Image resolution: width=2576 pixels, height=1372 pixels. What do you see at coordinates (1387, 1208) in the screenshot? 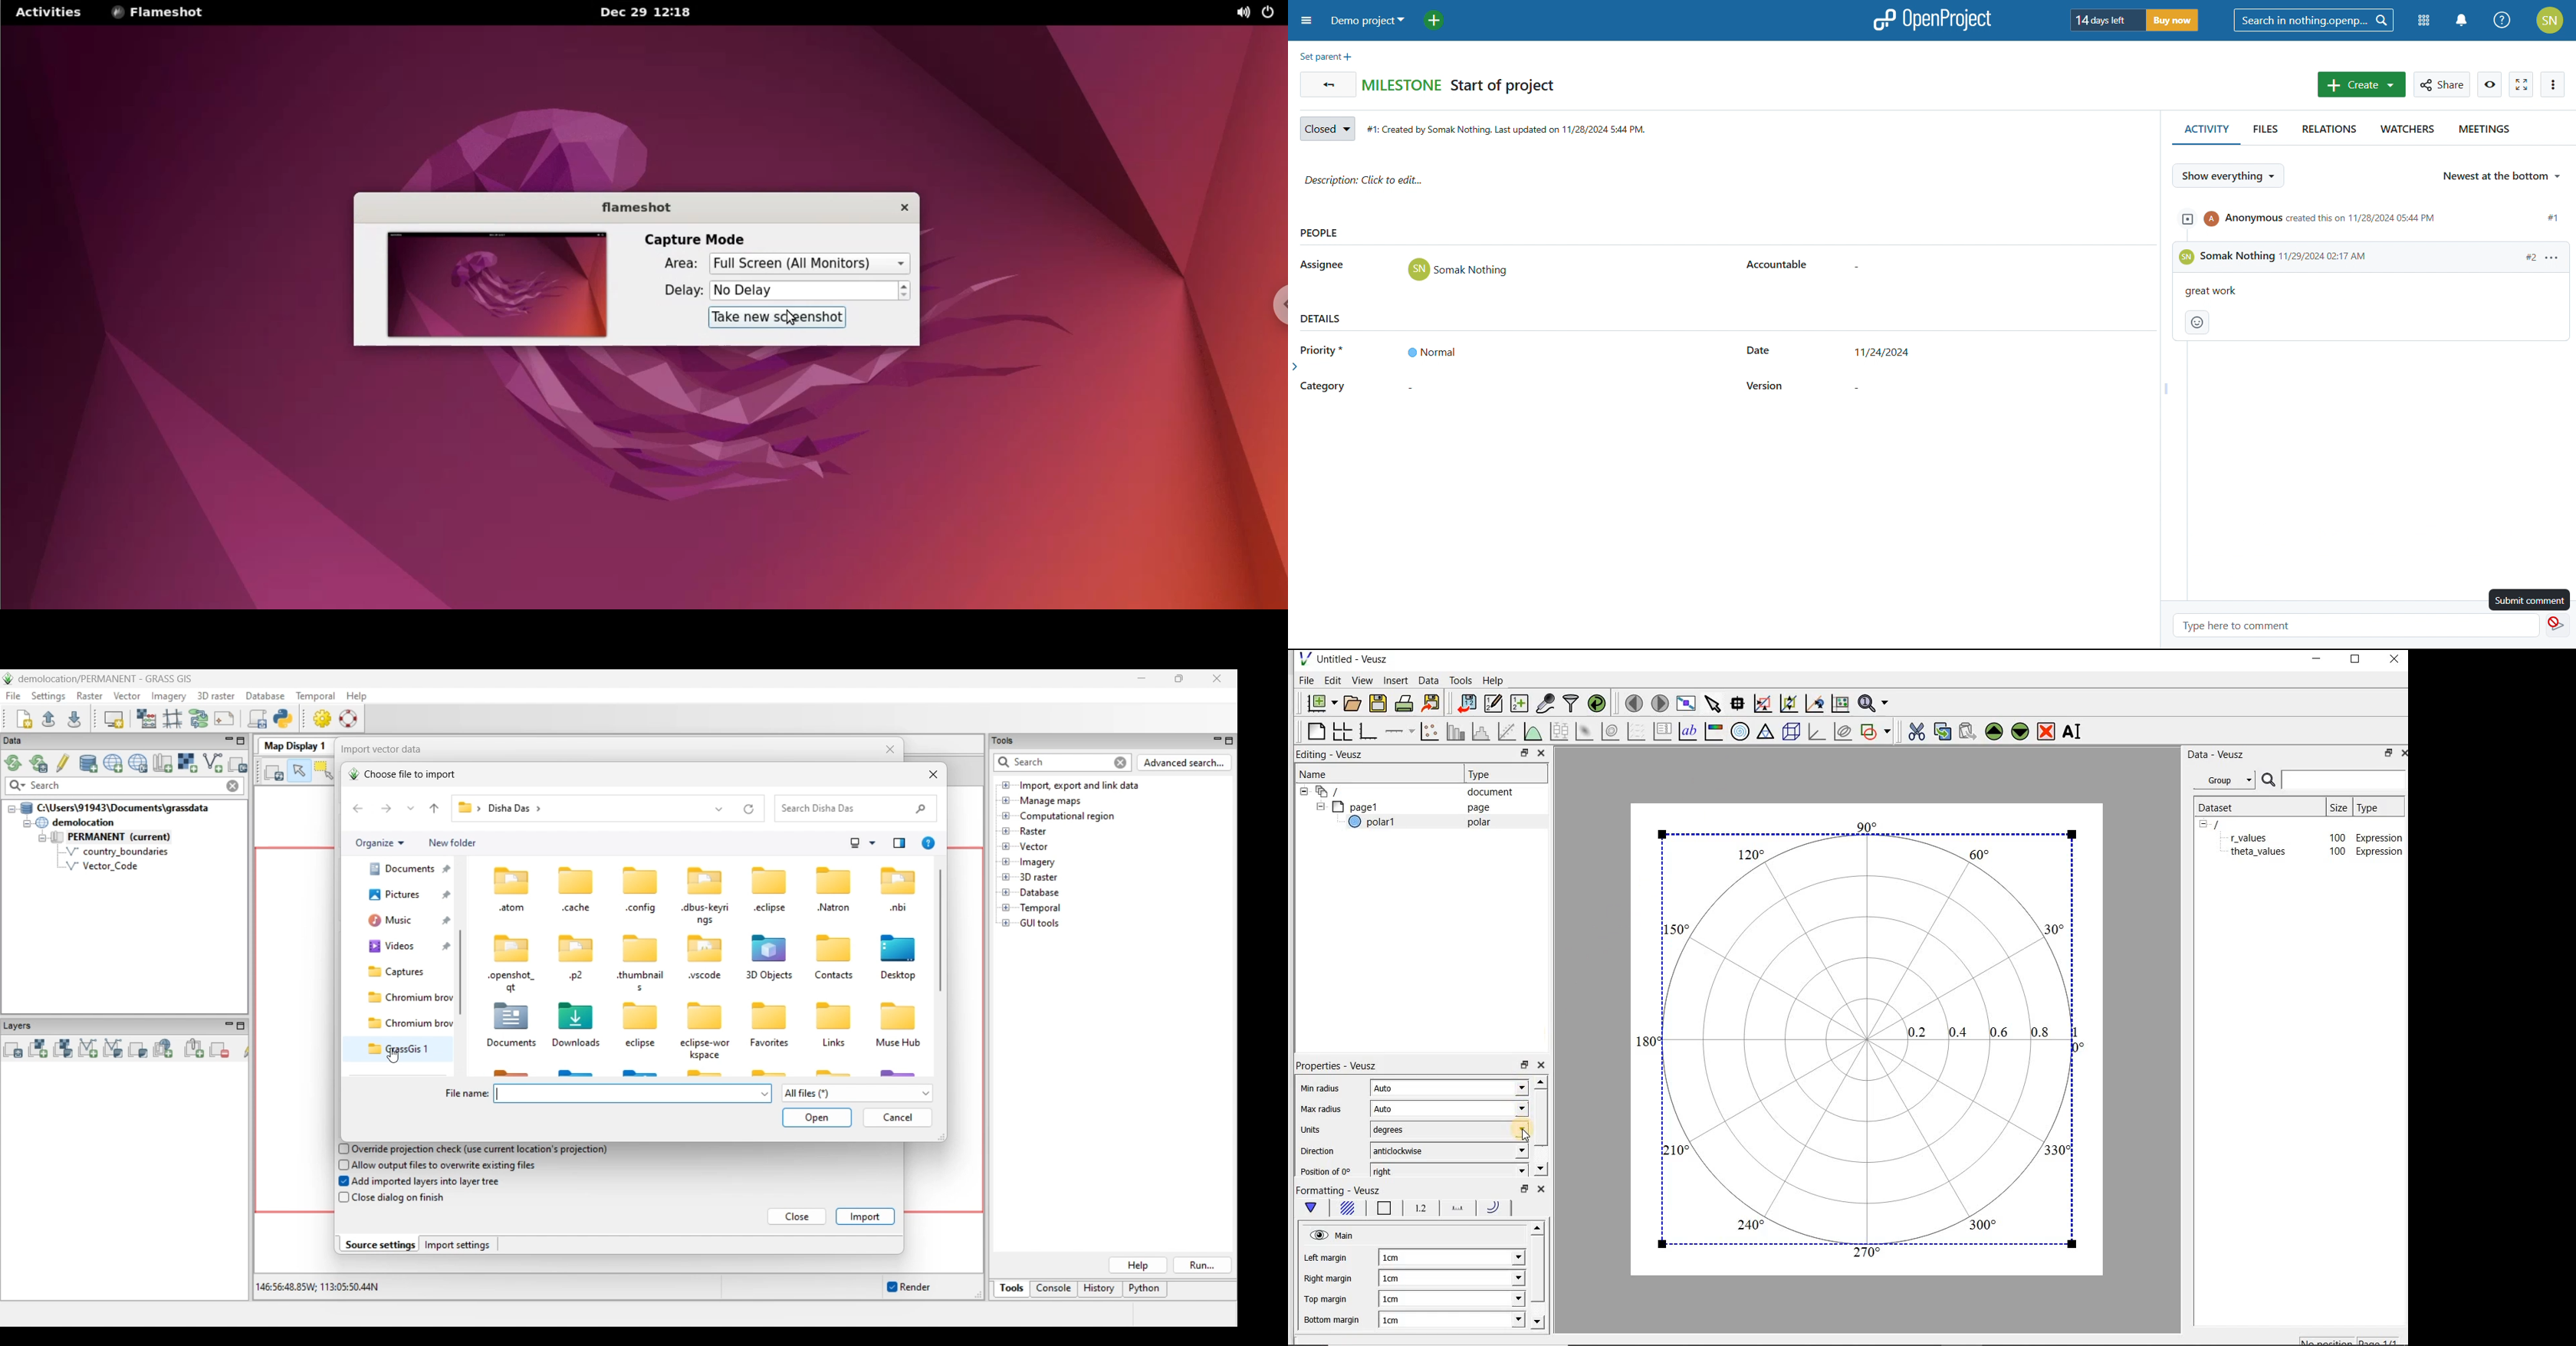
I see `Border` at bounding box center [1387, 1208].